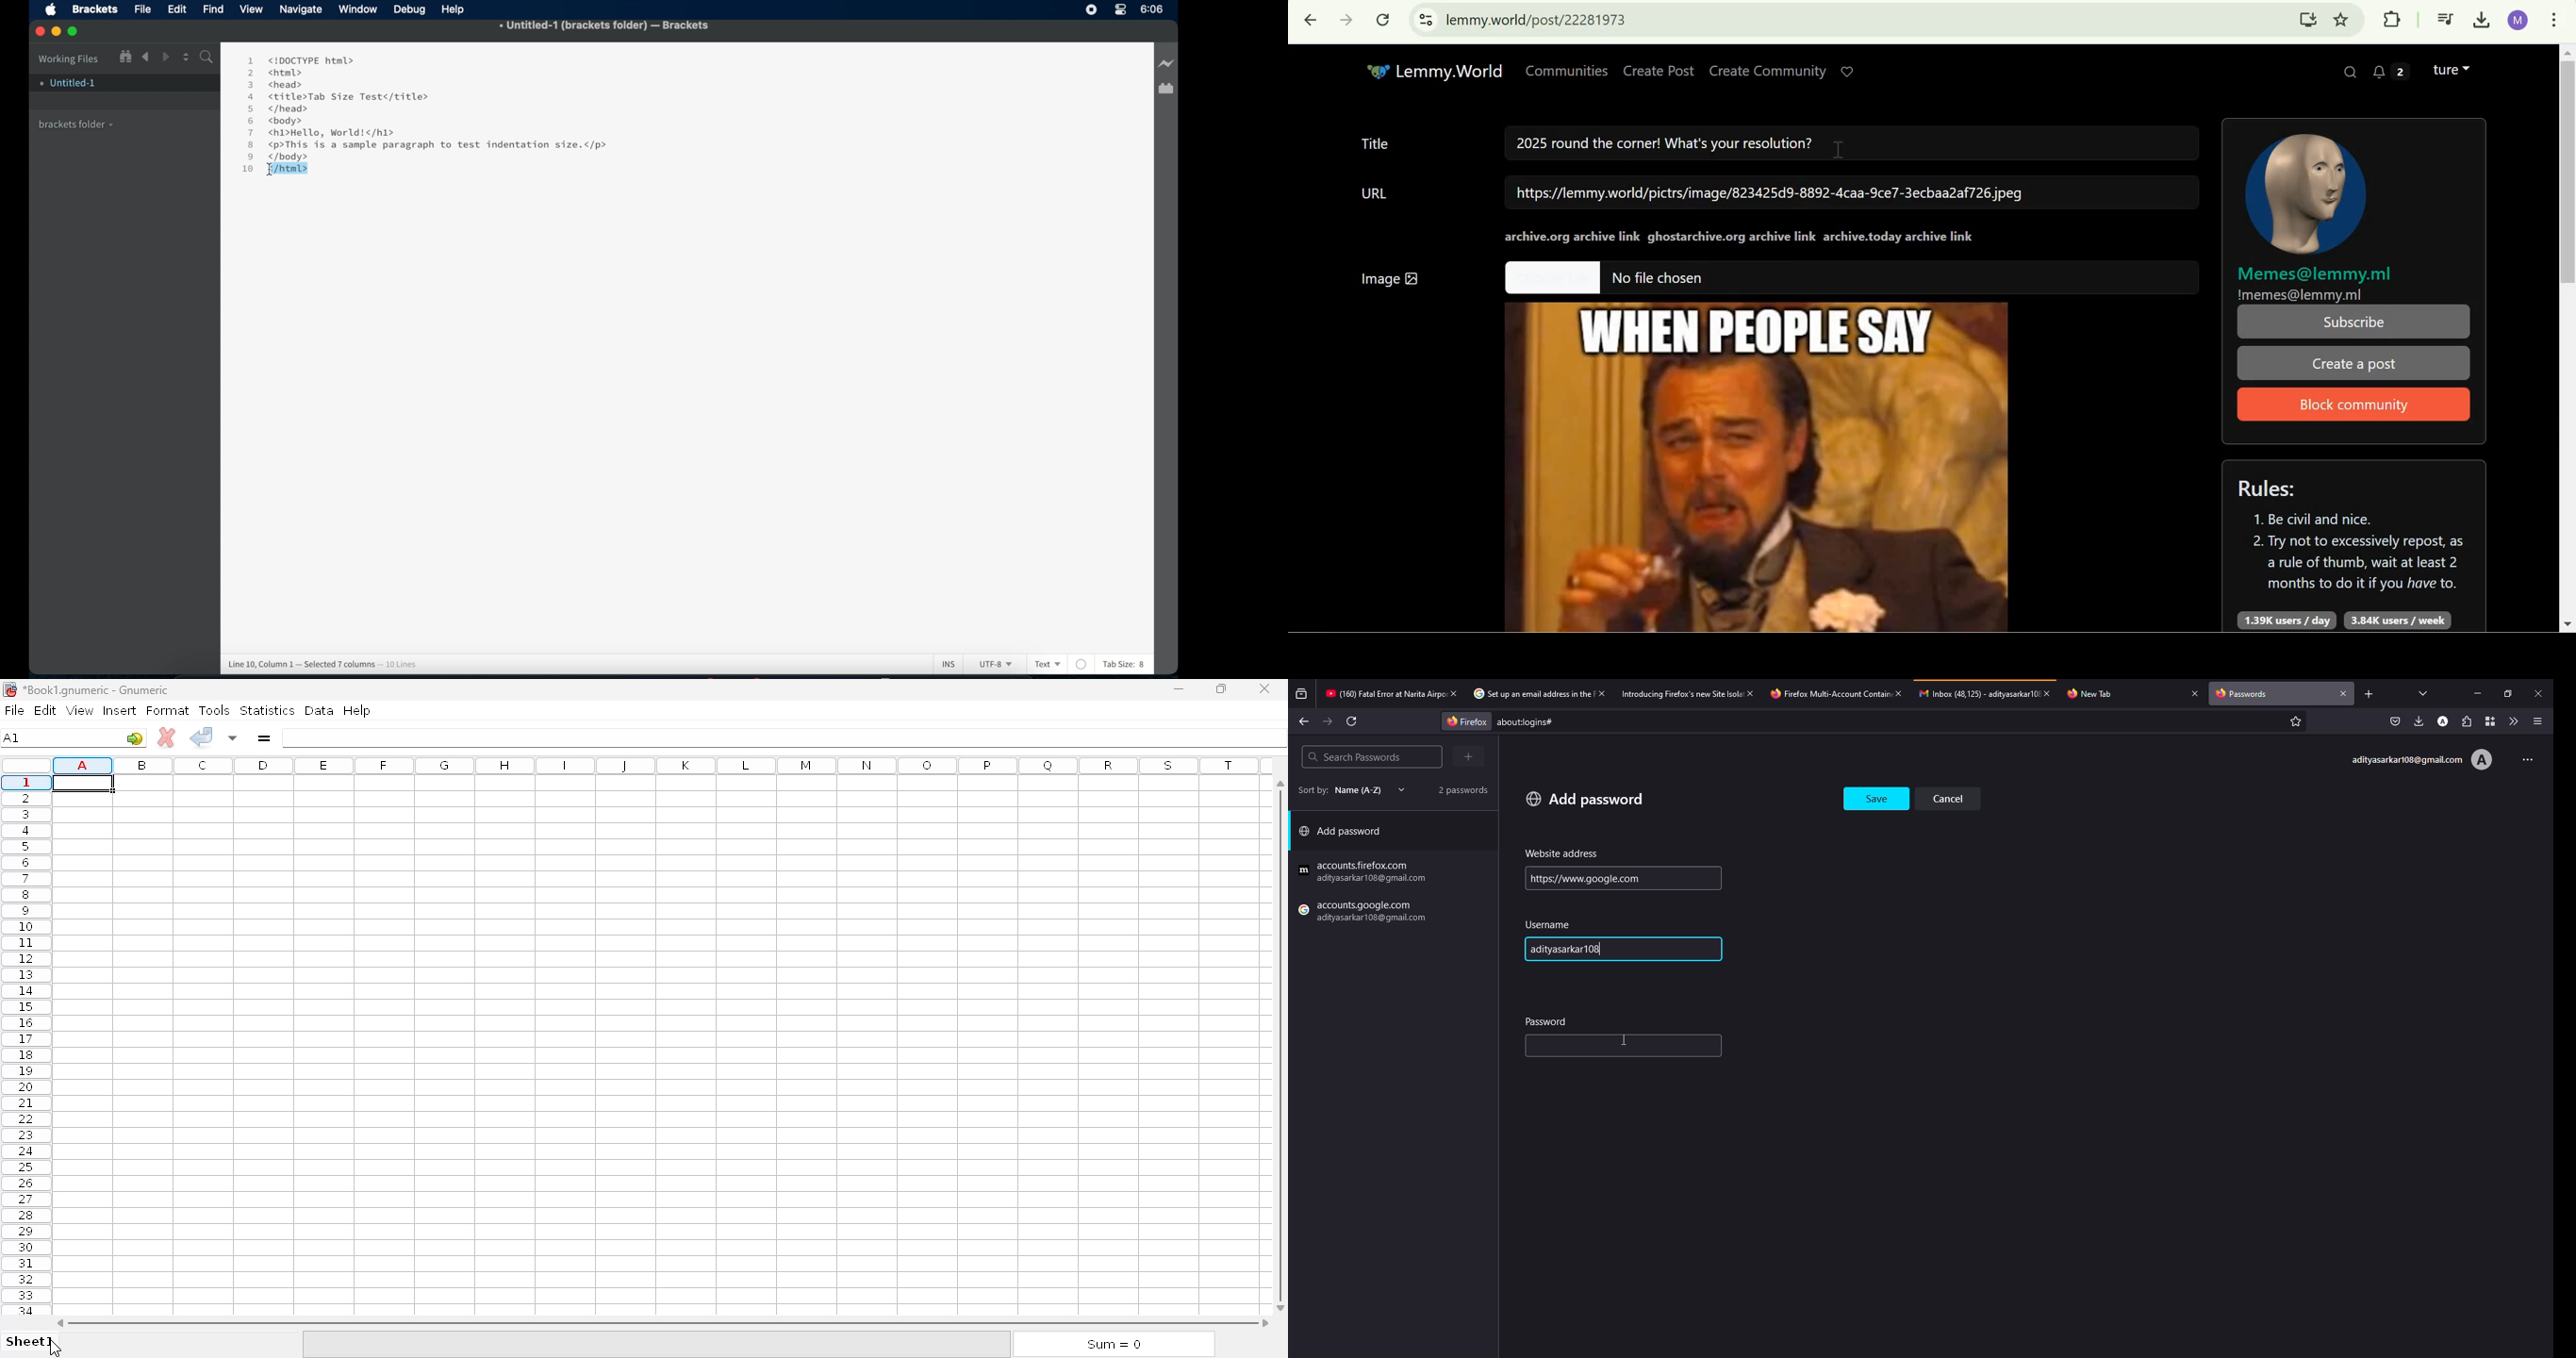 The image size is (2576, 1372). What do you see at coordinates (2446, 21) in the screenshot?
I see `Control your music, videos, and more` at bounding box center [2446, 21].